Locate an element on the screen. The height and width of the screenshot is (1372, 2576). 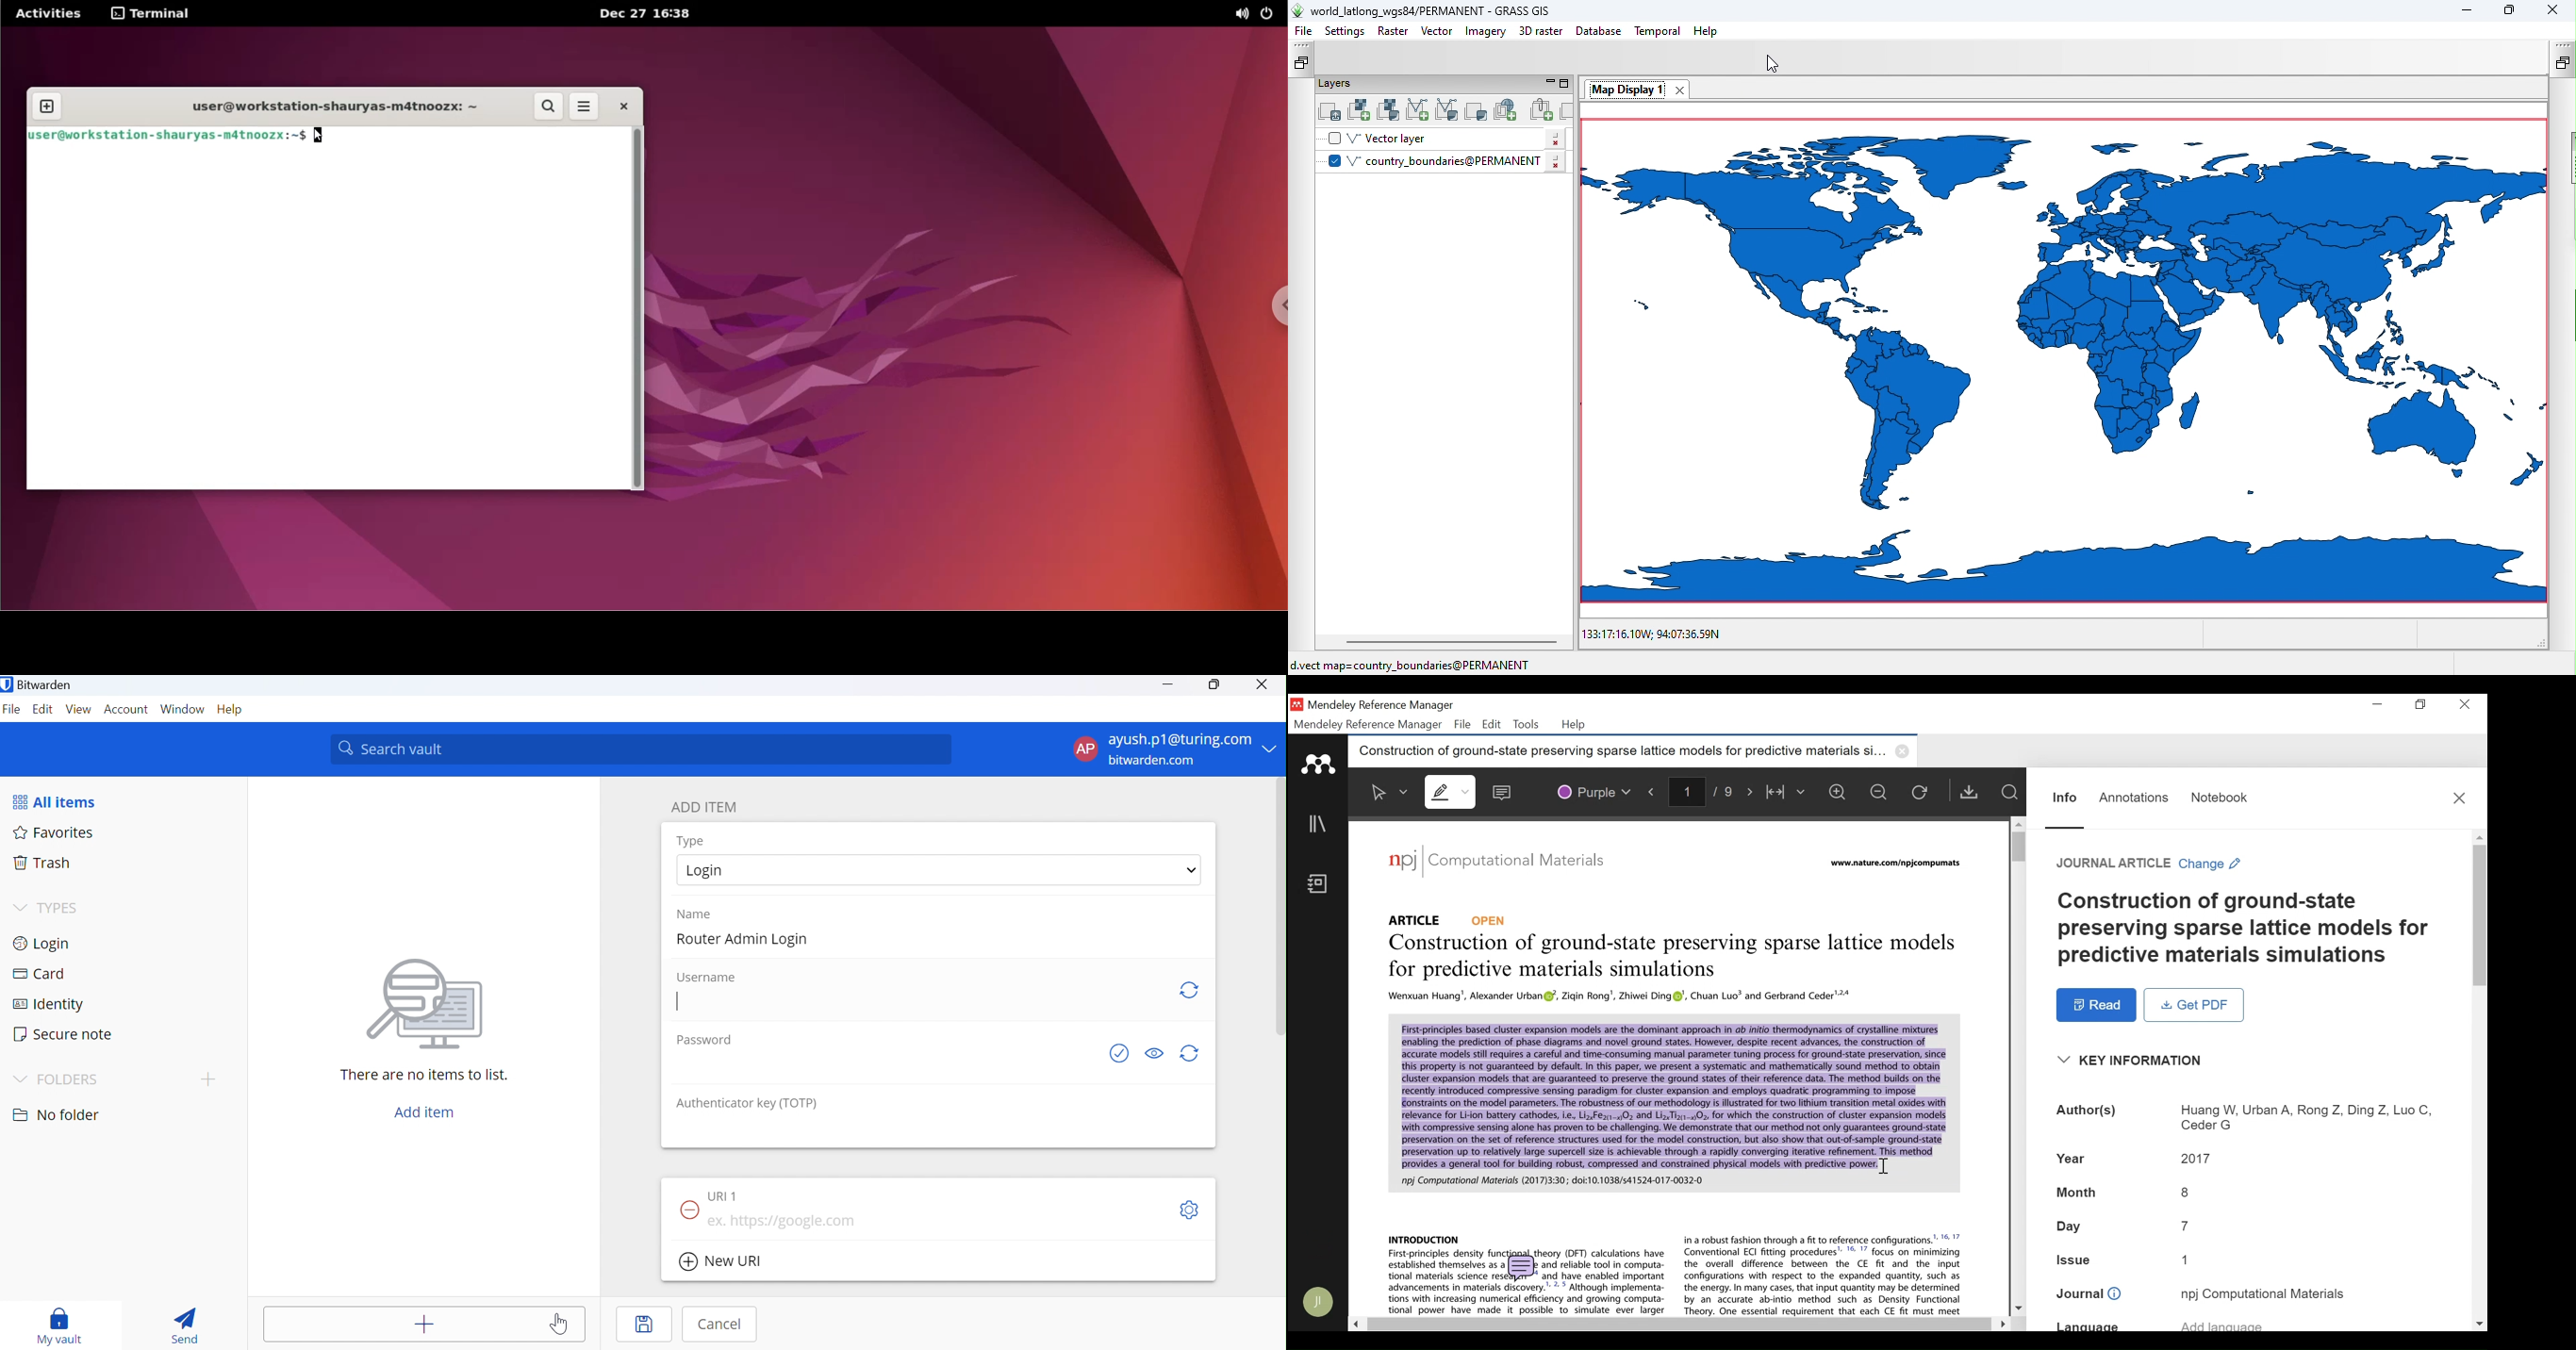
Change Reference Type is located at coordinates (2149, 863).